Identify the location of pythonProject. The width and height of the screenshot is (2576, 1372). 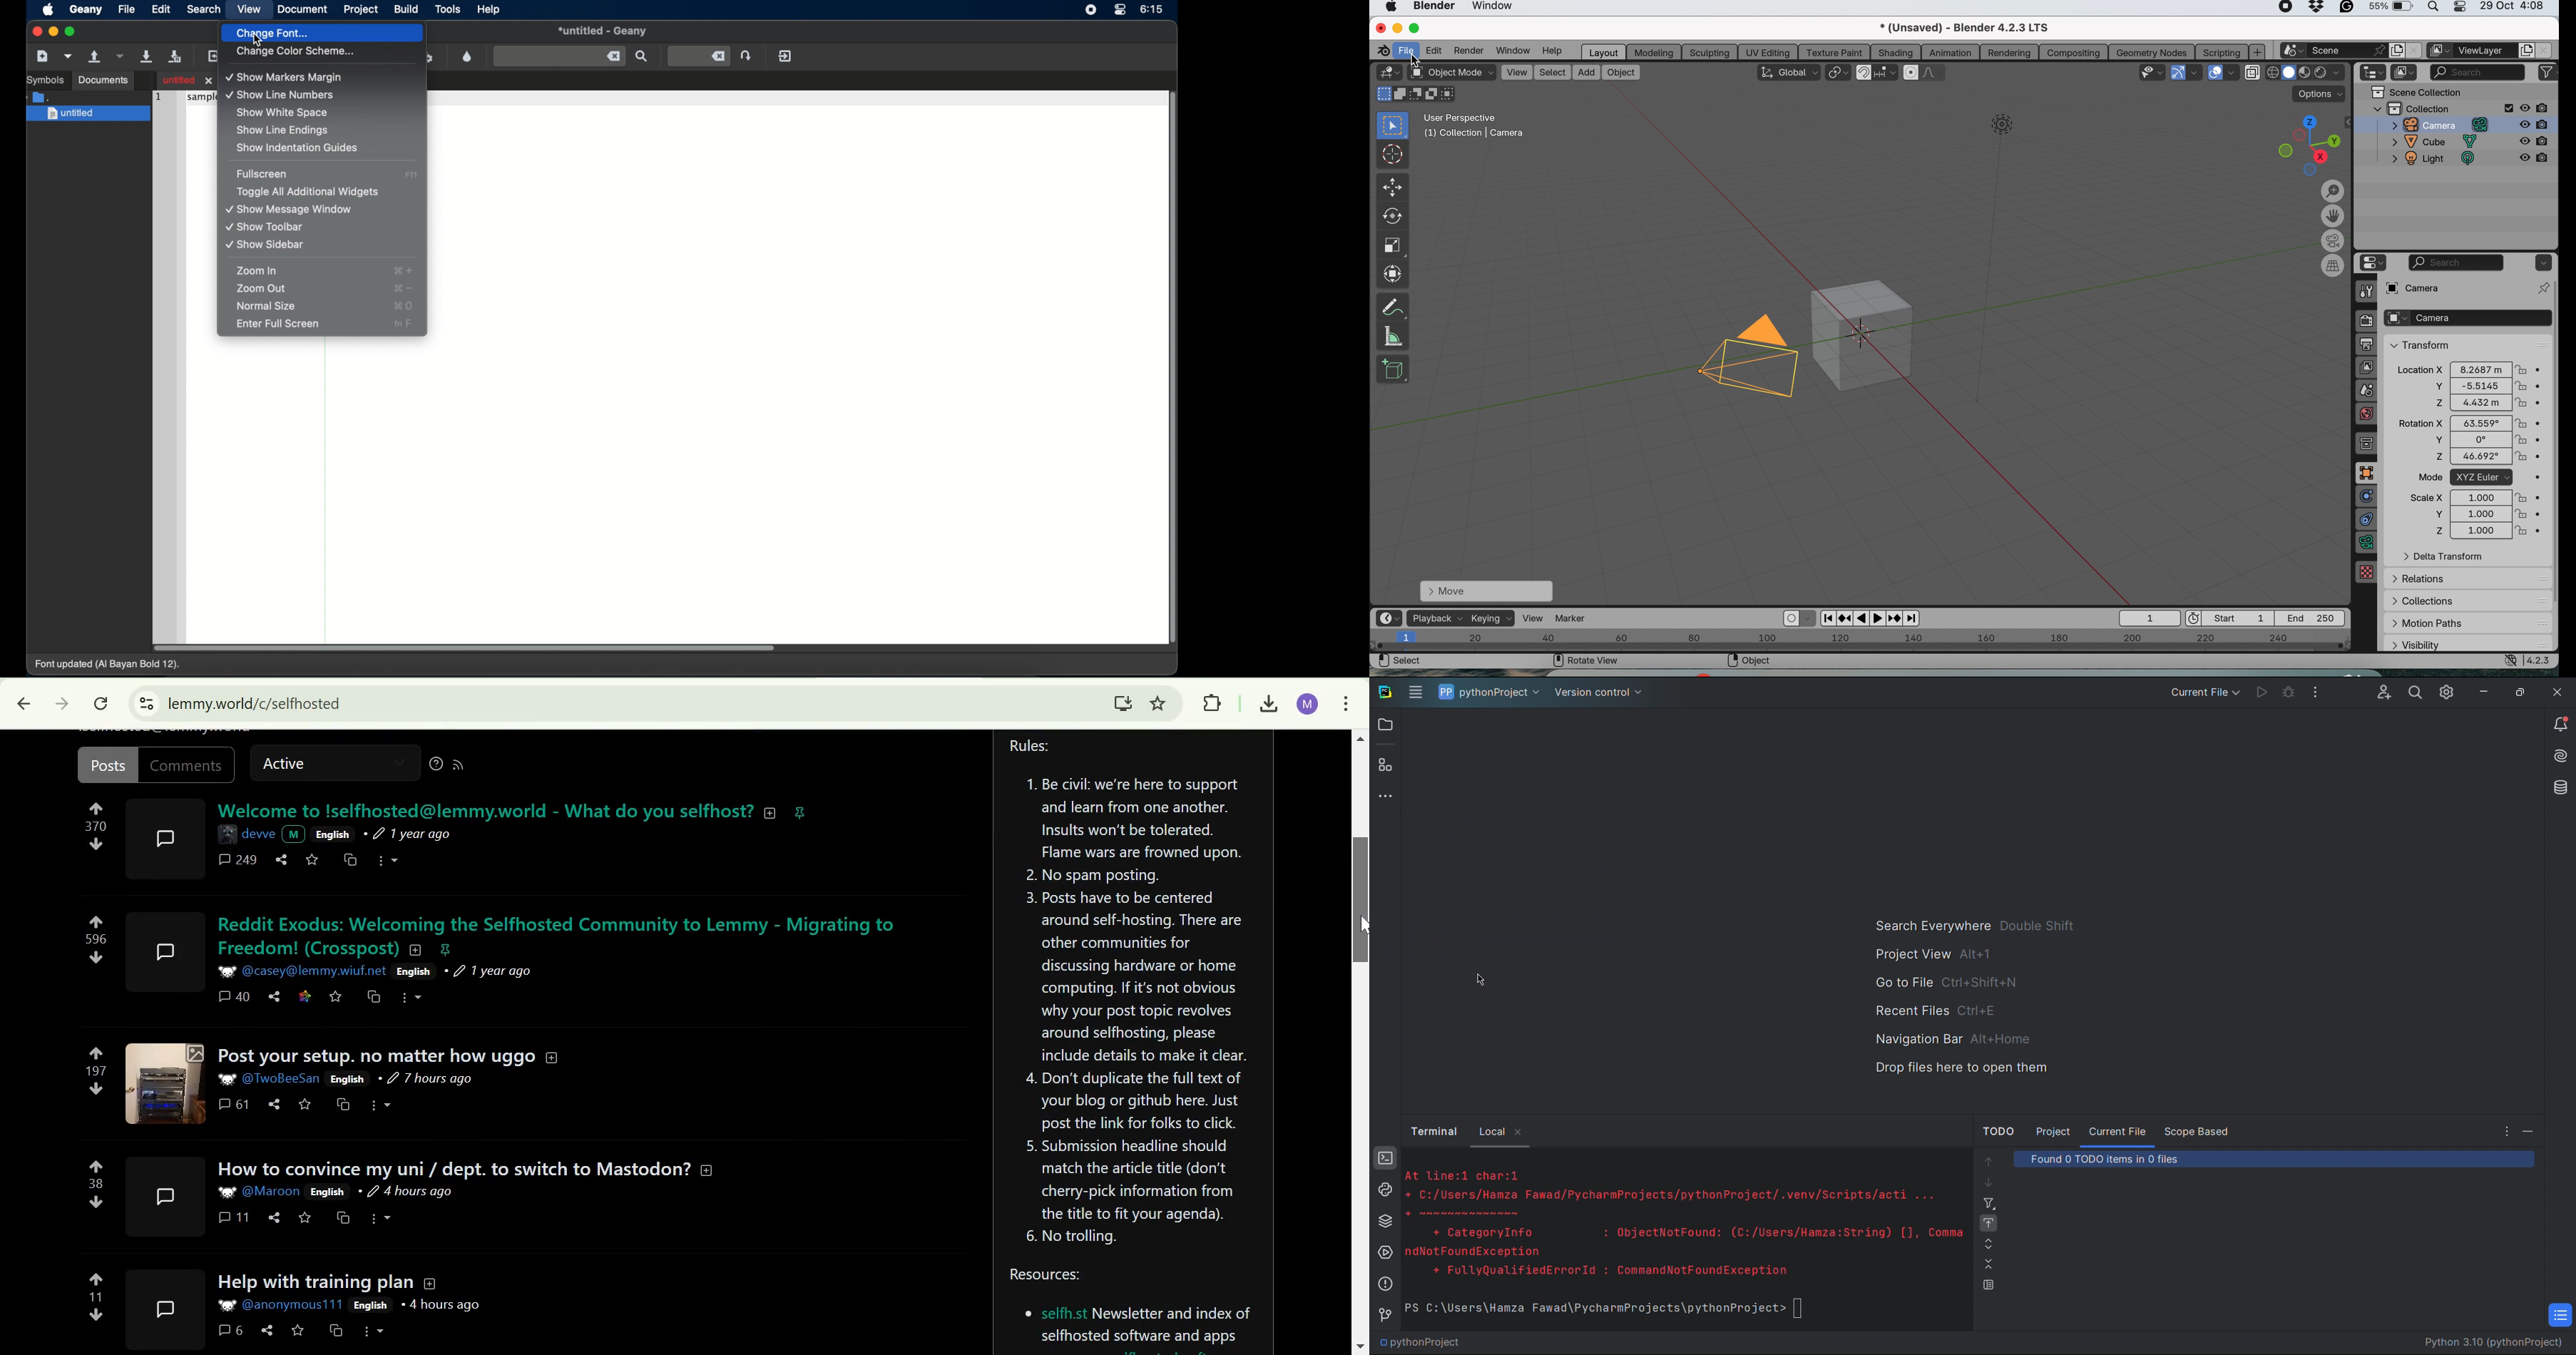
(1490, 693).